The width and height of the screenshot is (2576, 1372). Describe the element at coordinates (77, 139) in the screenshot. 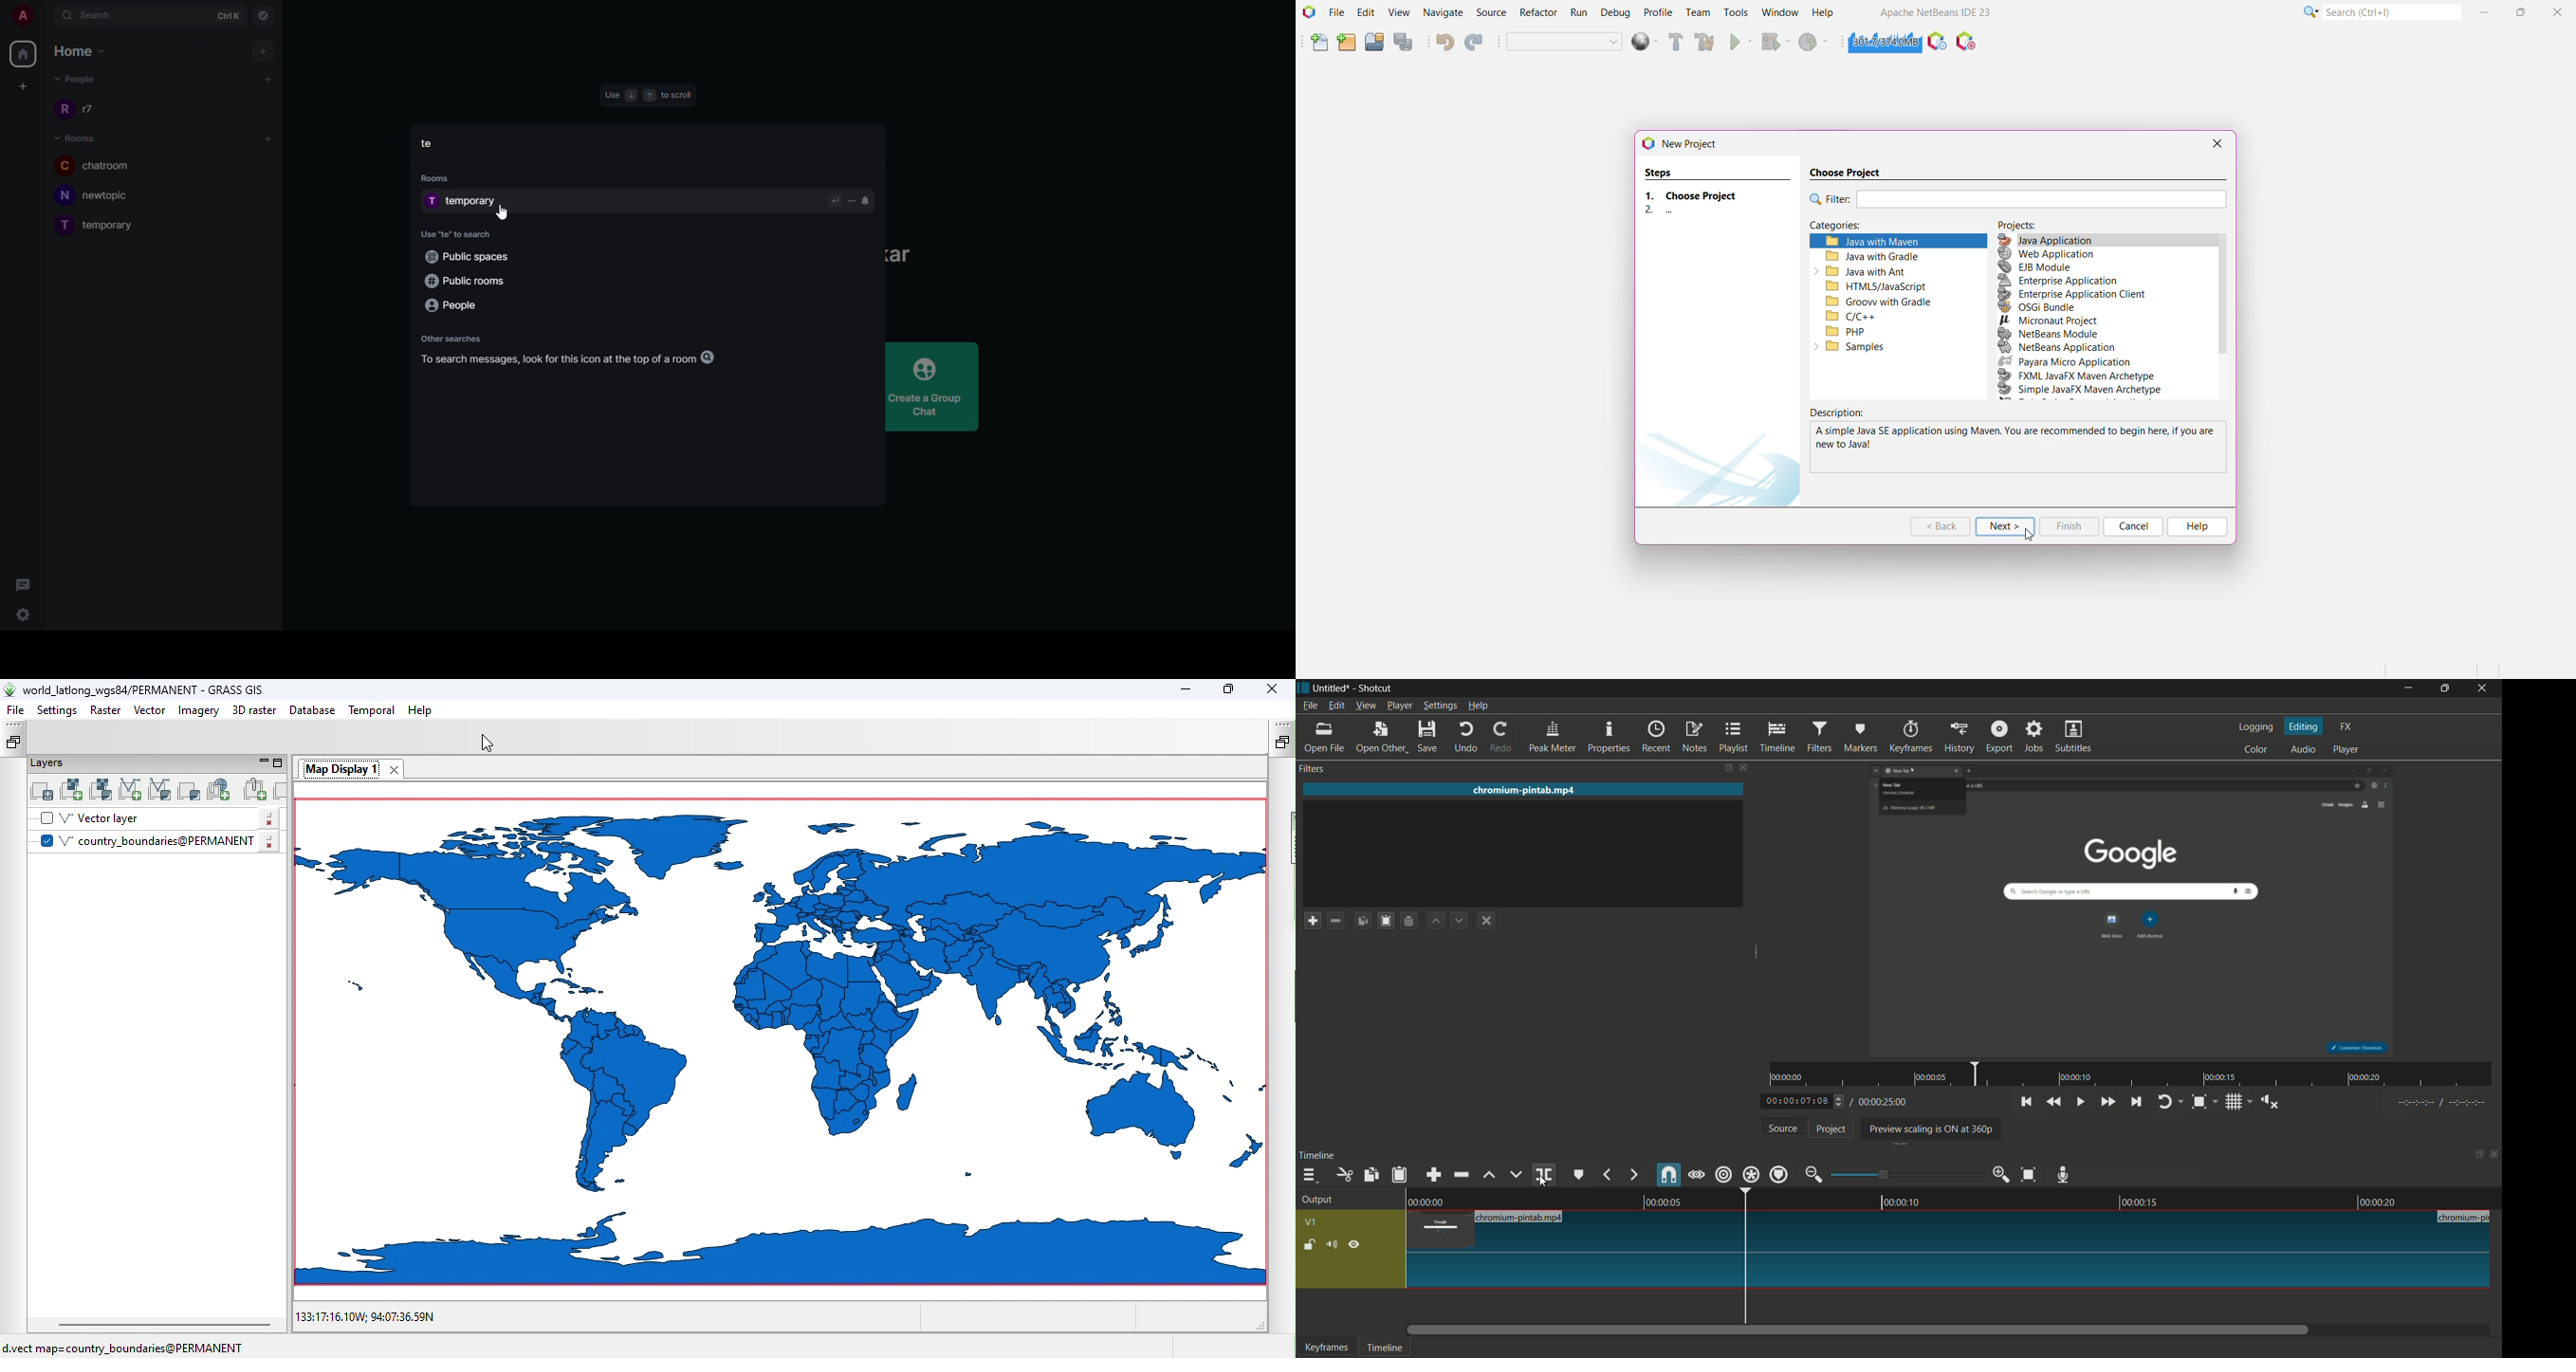

I see `rooms` at that location.